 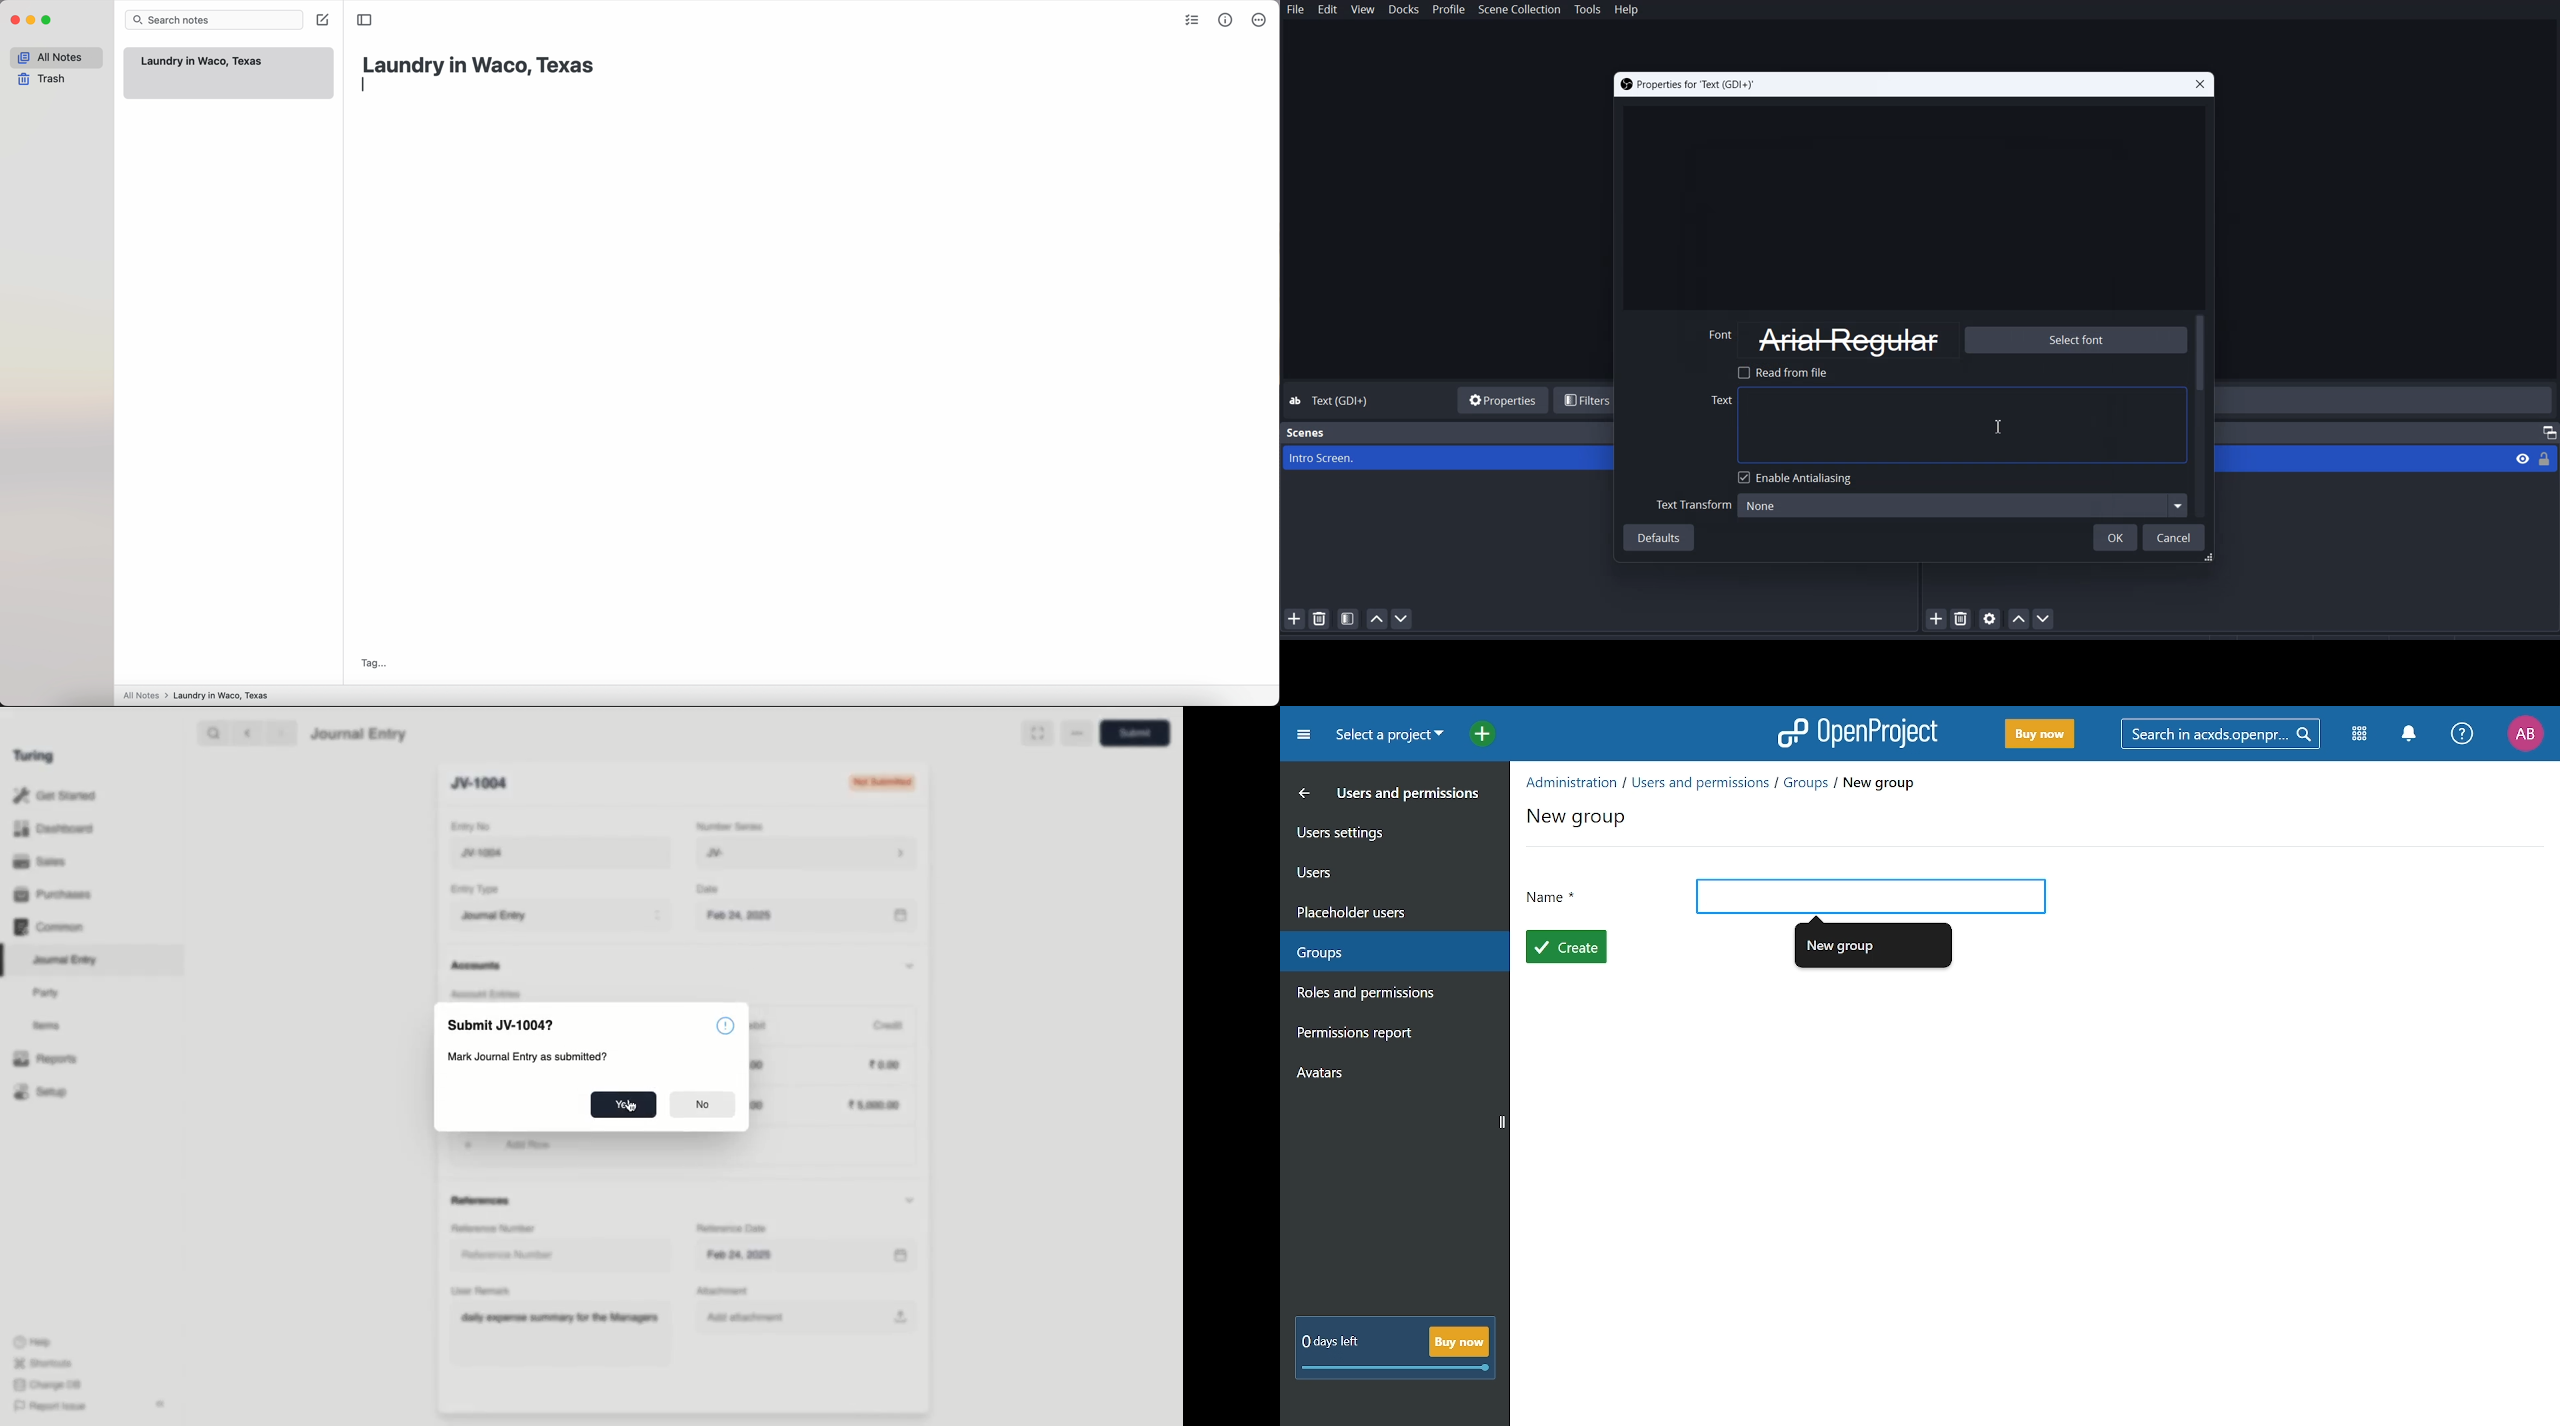 What do you see at coordinates (2115, 537) in the screenshot?
I see `OK` at bounding box center [2115, 537].